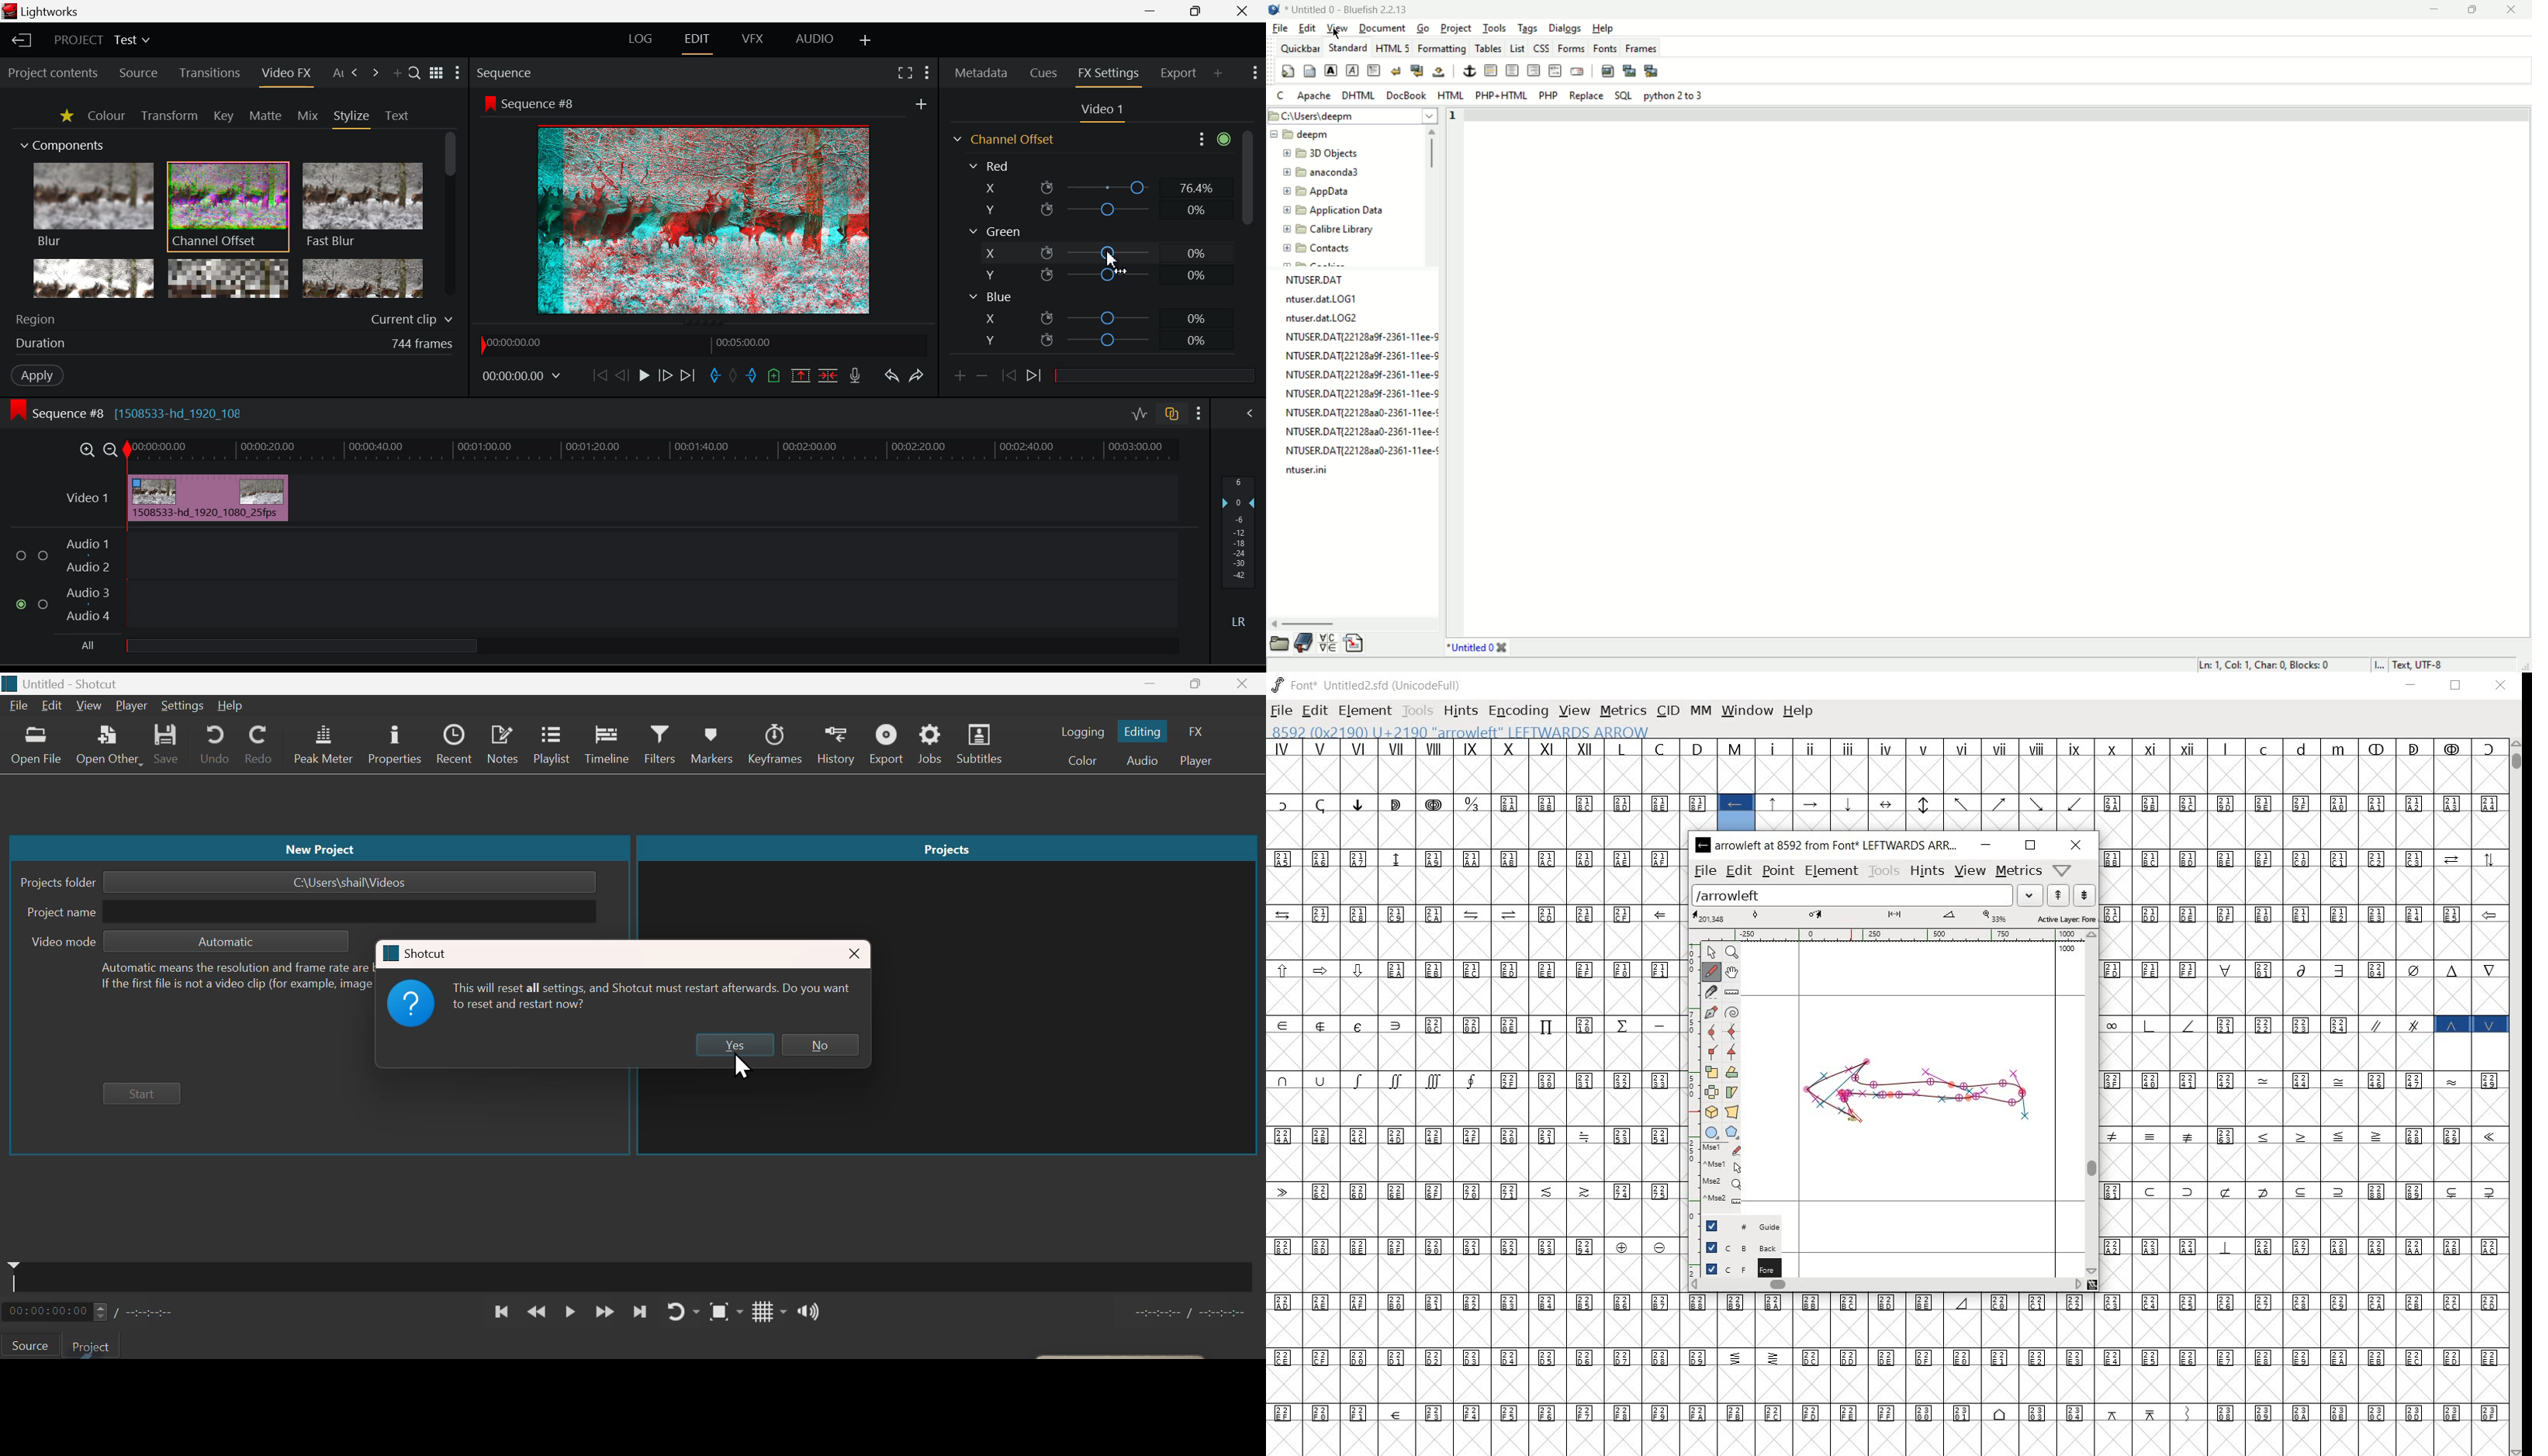  What do you see at coordinates (933, 745) in the screenshot?
I see `Jobs` at bounding box center [933, 745].